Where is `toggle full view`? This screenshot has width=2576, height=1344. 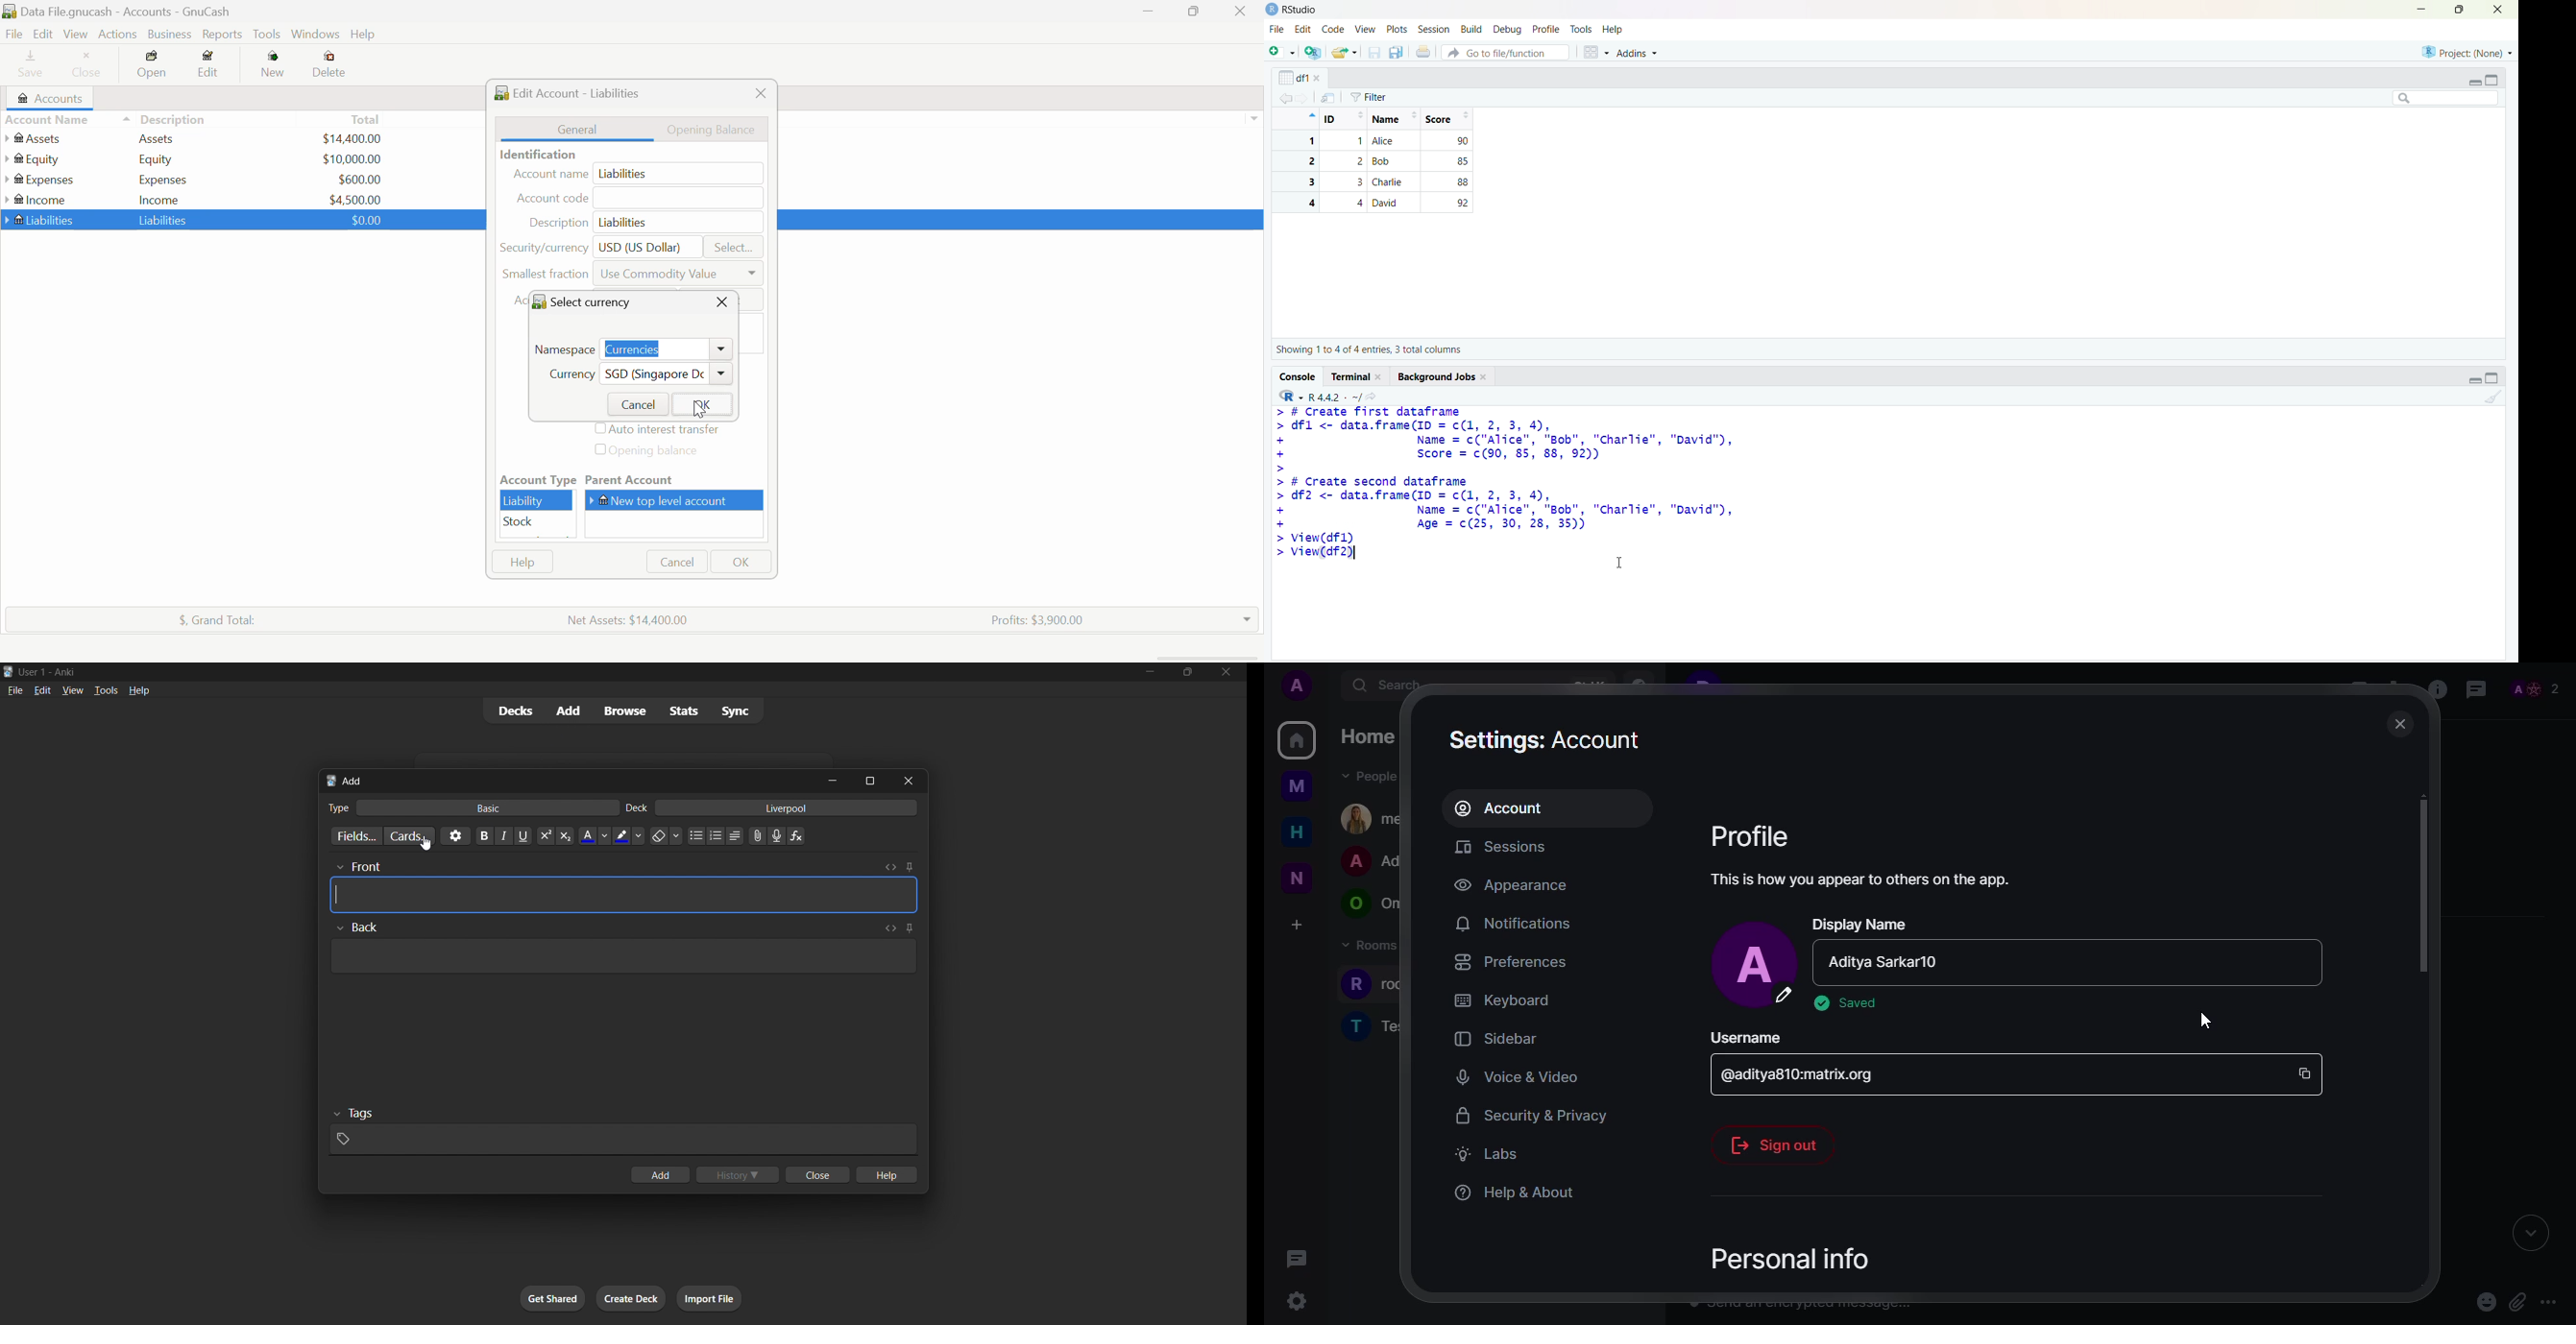 toggle full view is located at coordinates (2491, 80).